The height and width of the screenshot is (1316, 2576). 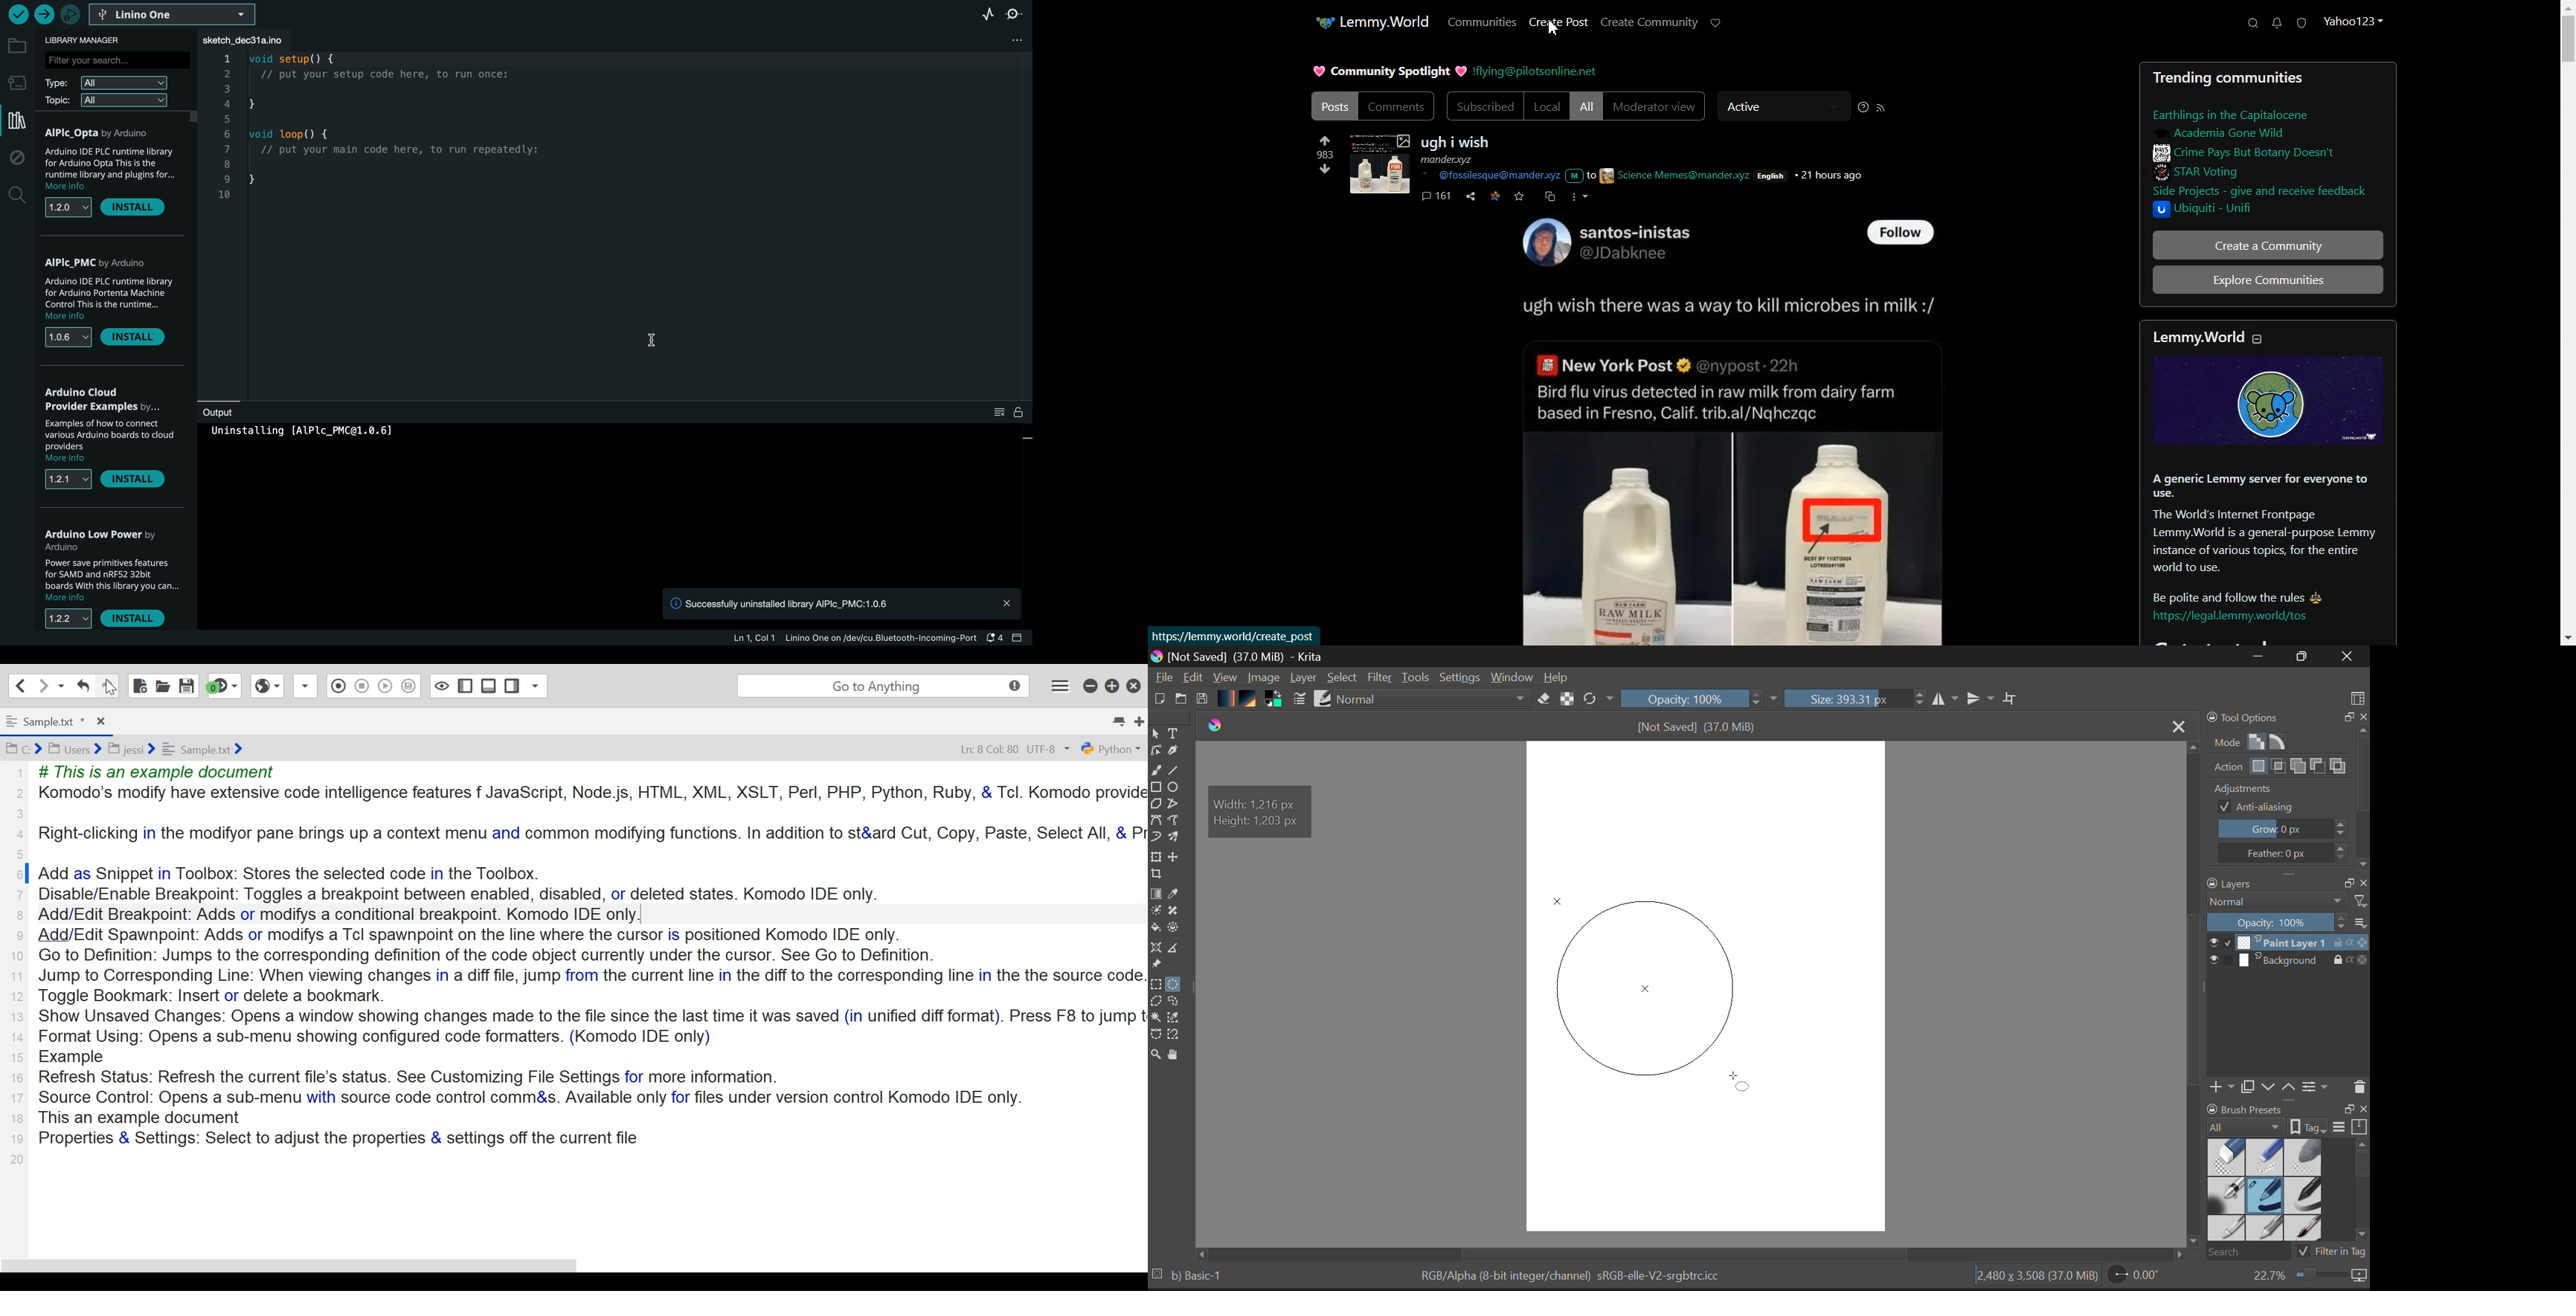 I want to click on Edit shapes, so click(x=1155, y=752).